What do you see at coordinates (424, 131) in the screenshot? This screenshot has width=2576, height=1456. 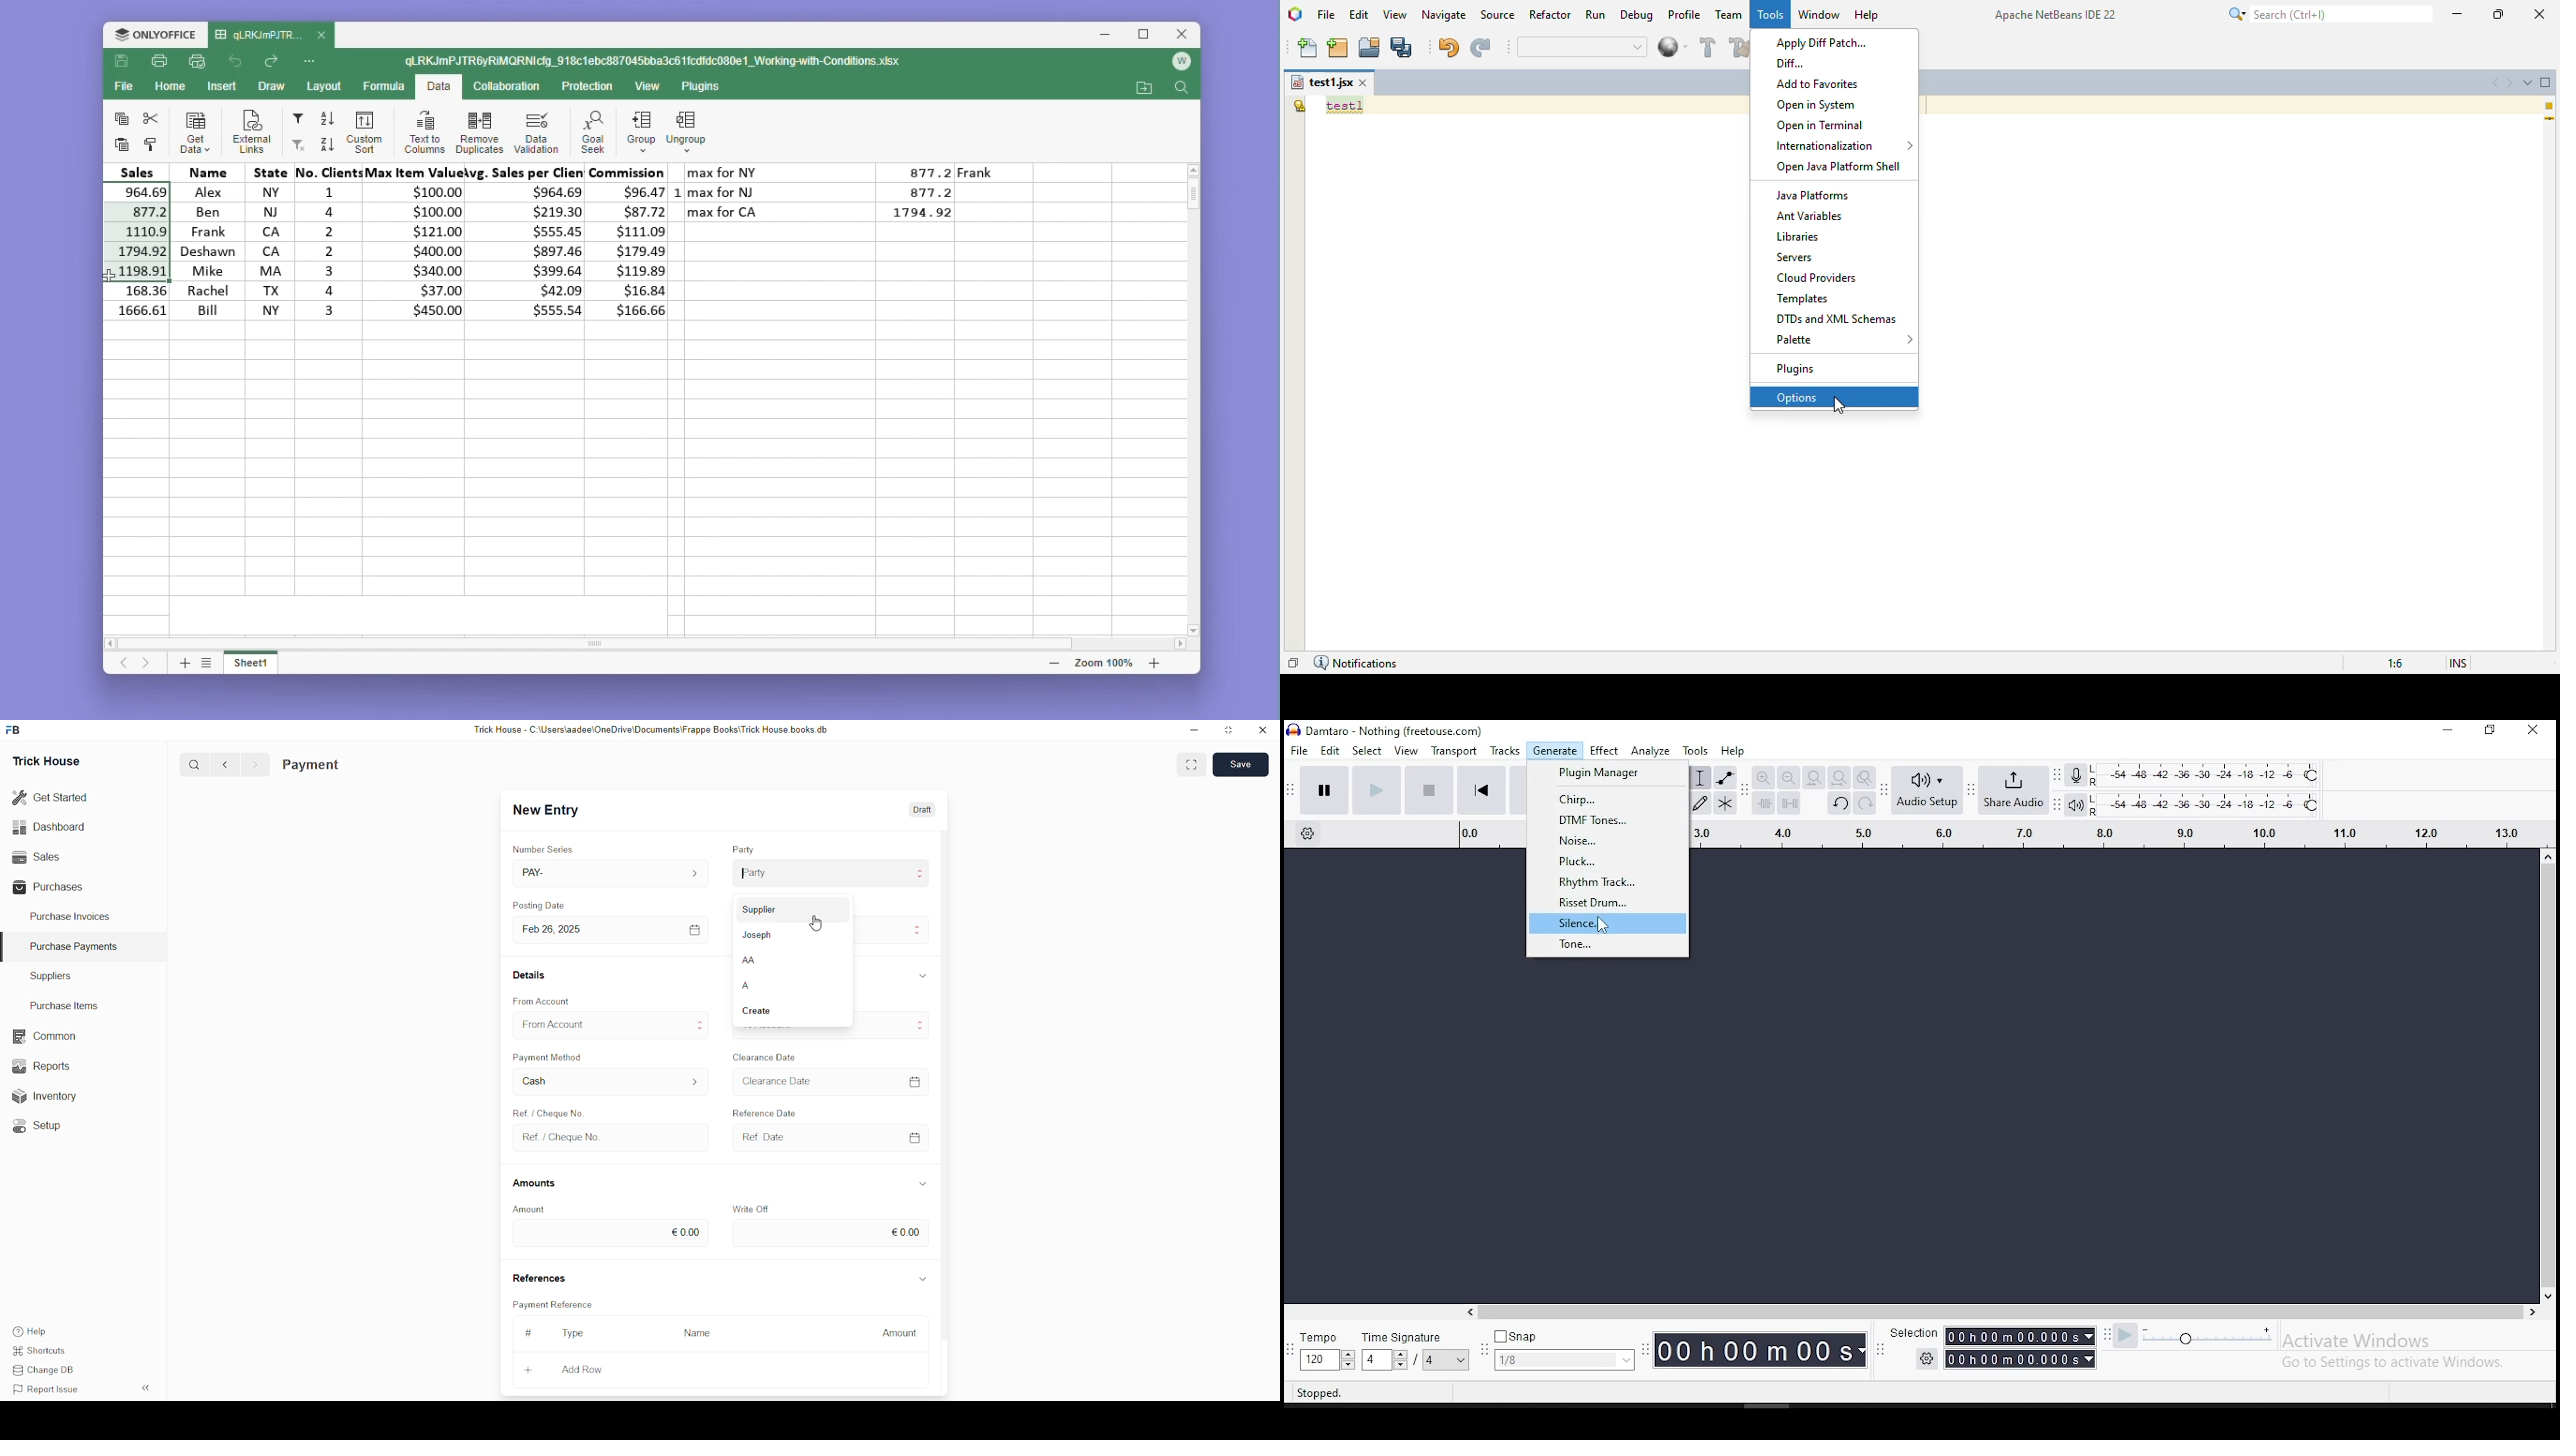 I see `Text to columns` at bounding box center [424, 131].